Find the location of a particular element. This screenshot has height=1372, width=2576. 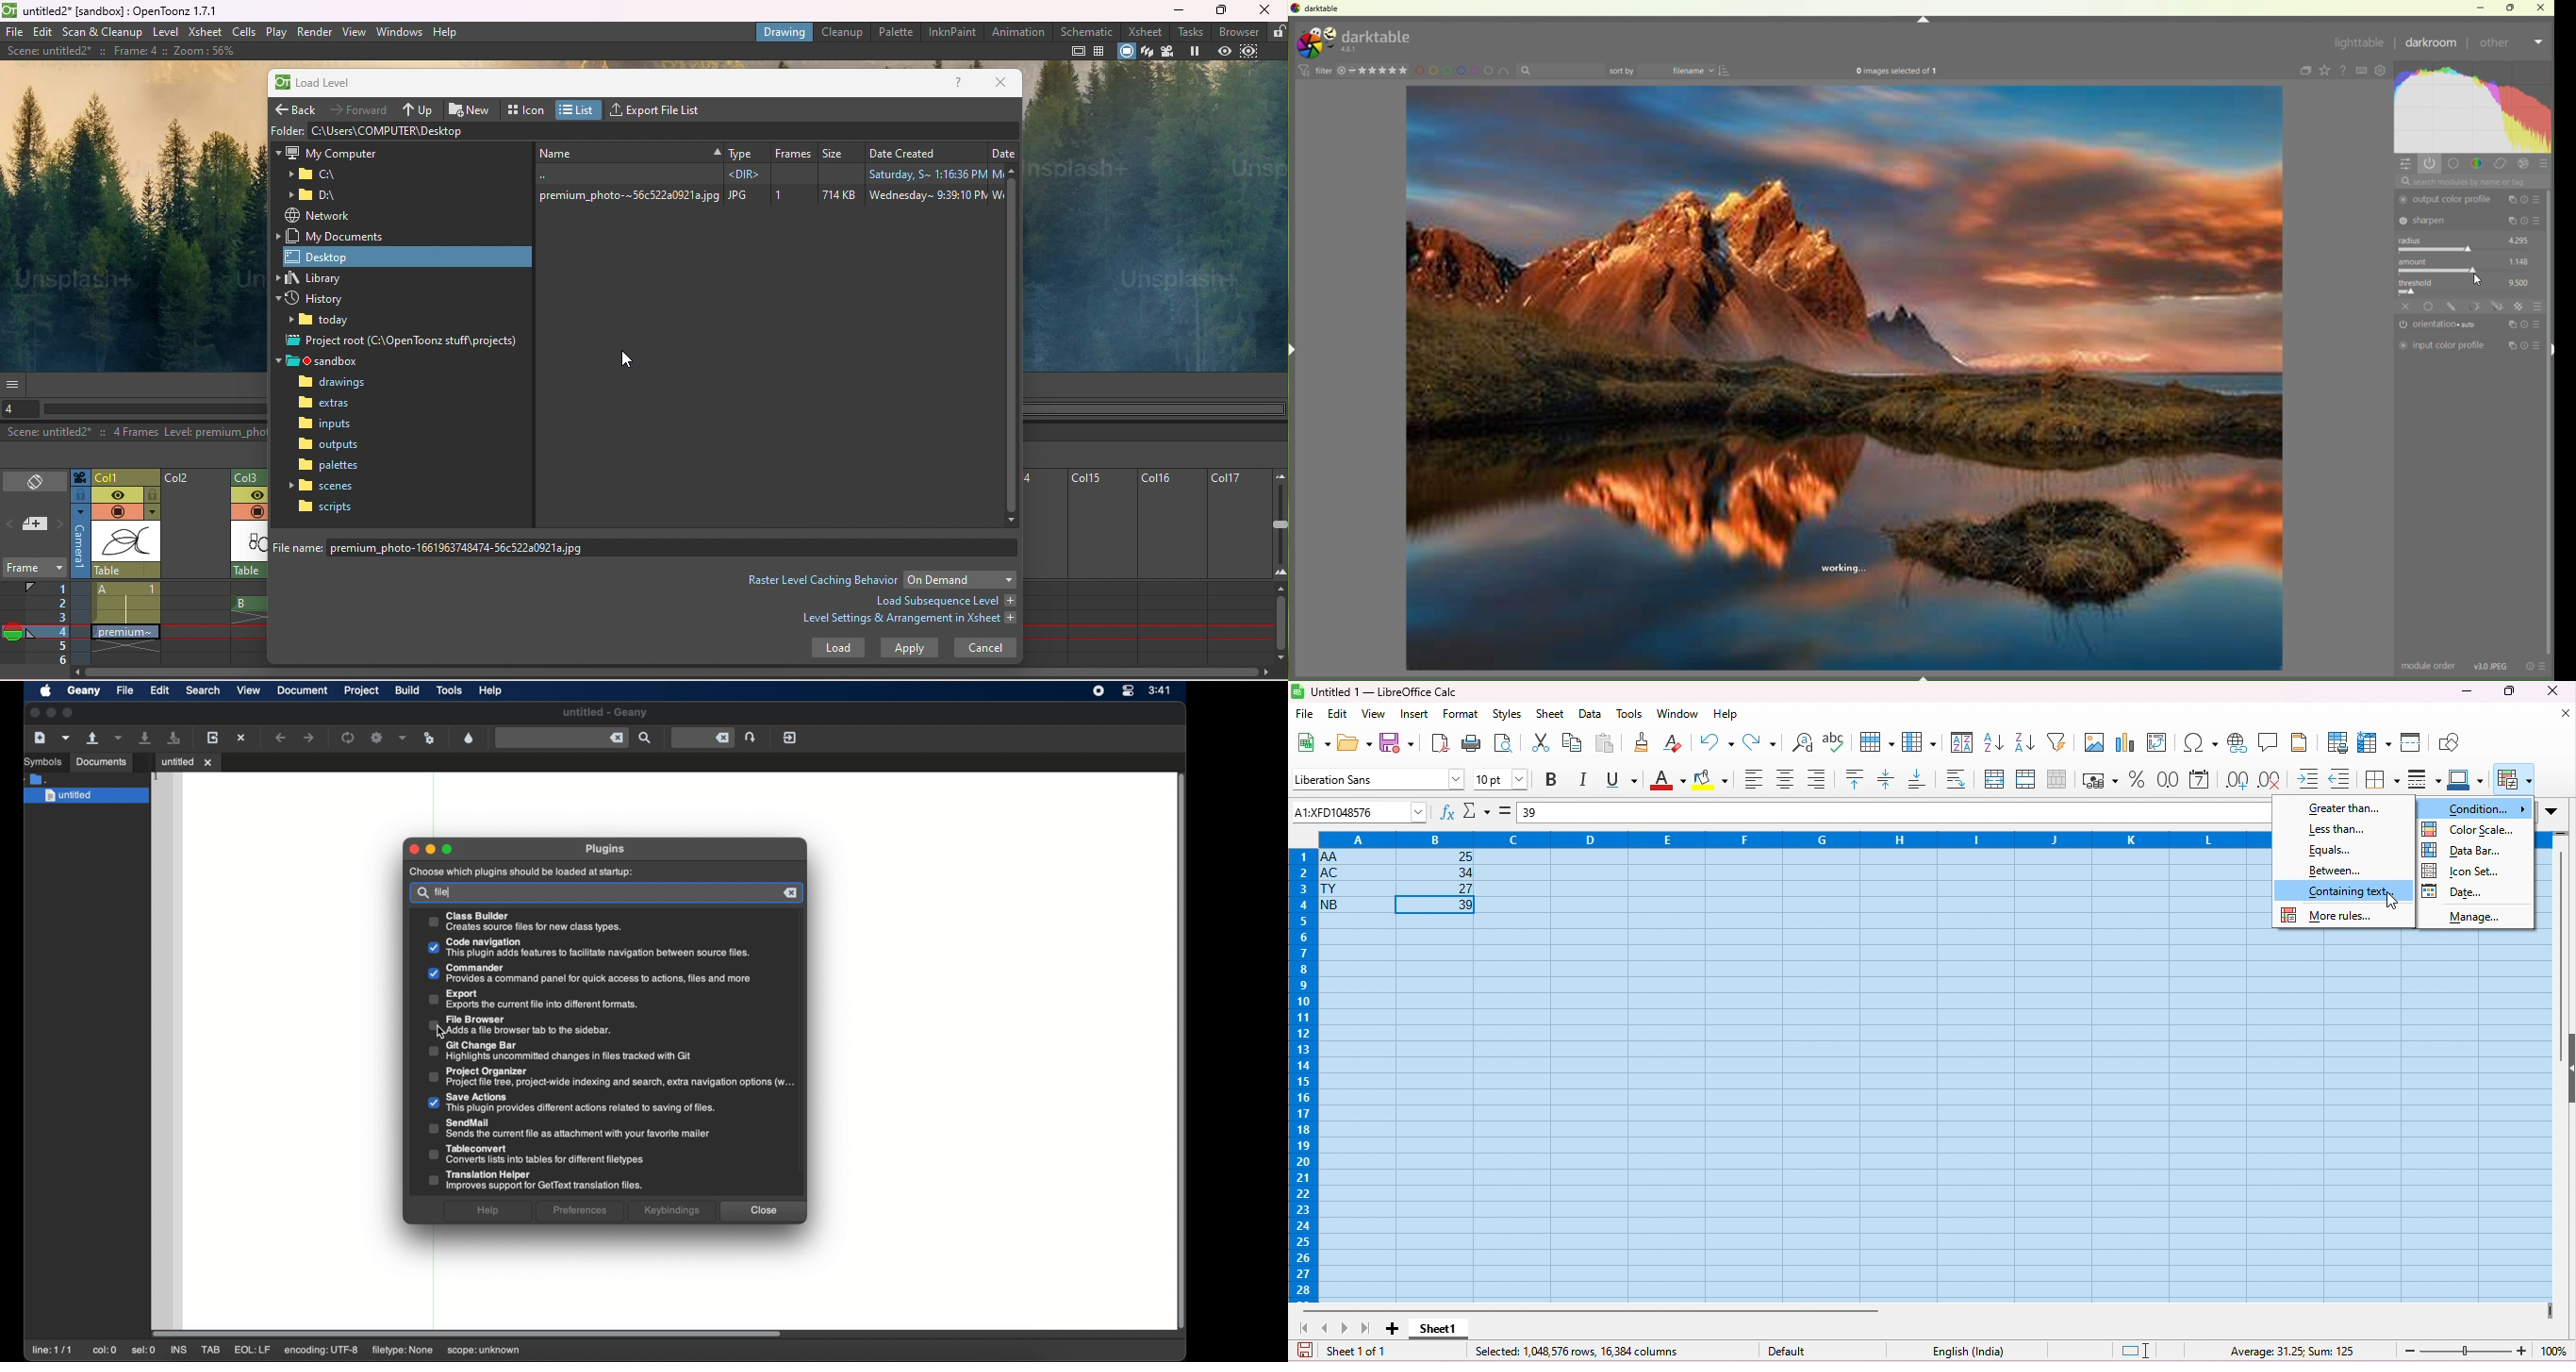

tab is located at coordinates (212, 1350).